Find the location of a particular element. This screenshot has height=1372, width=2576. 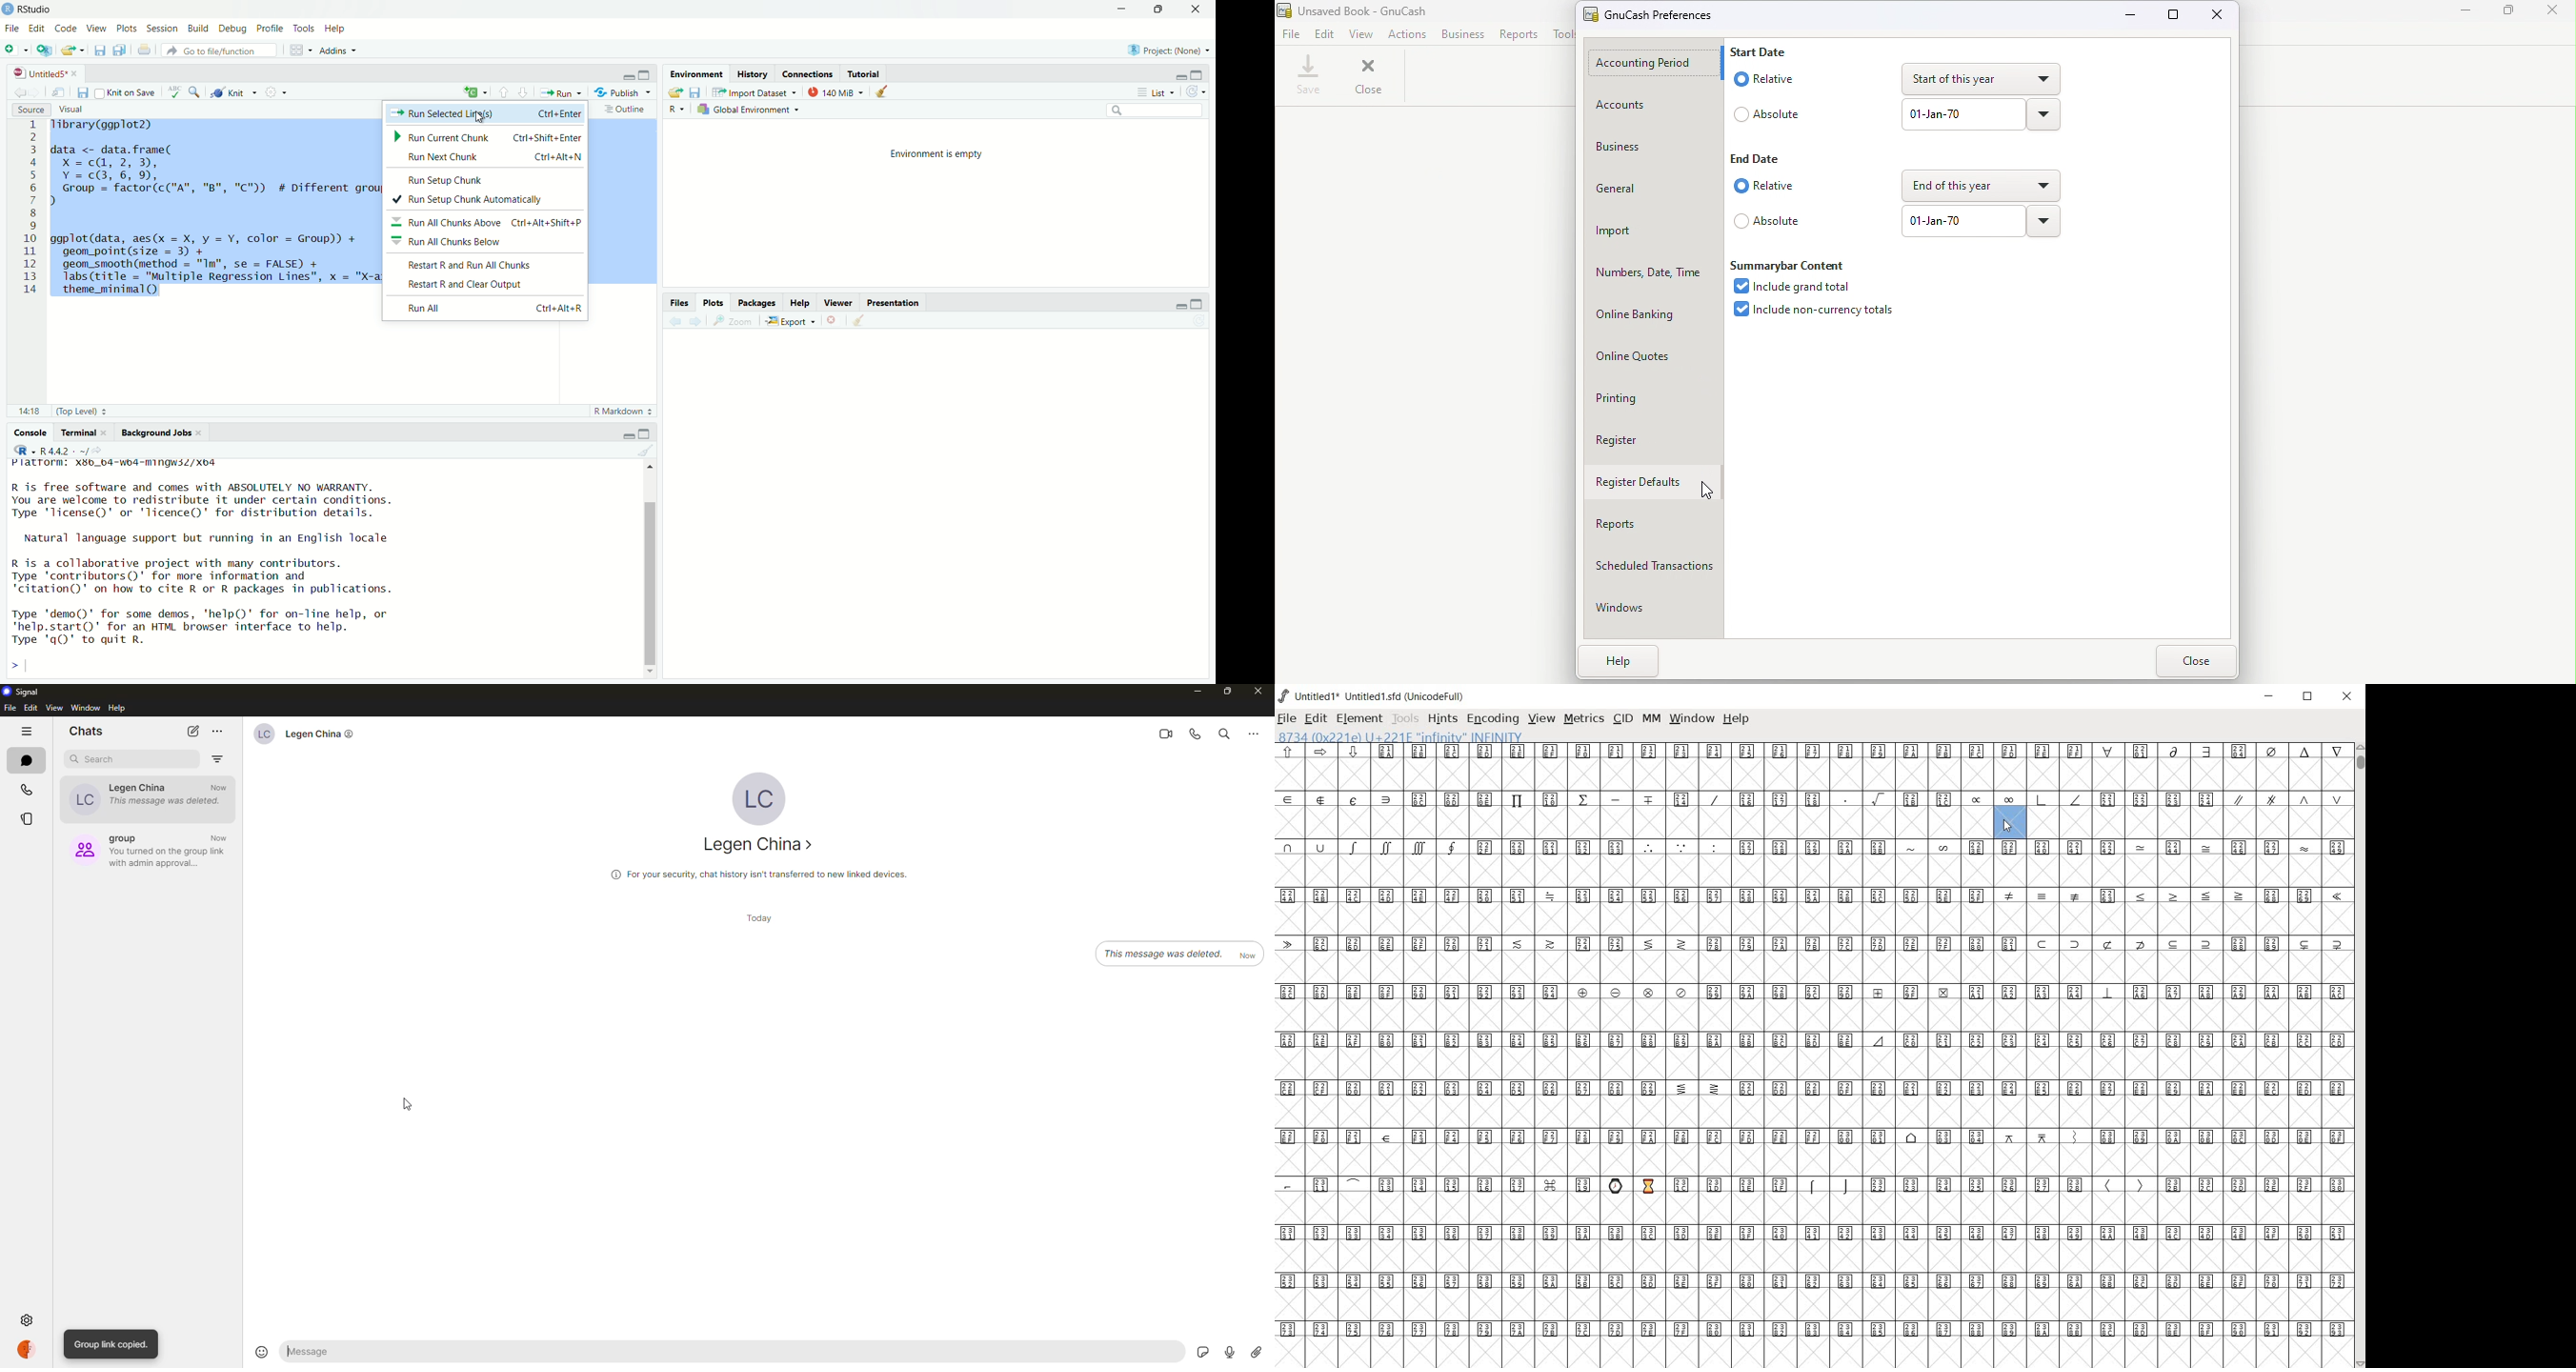

cursor is located at coordinates (482, 118).